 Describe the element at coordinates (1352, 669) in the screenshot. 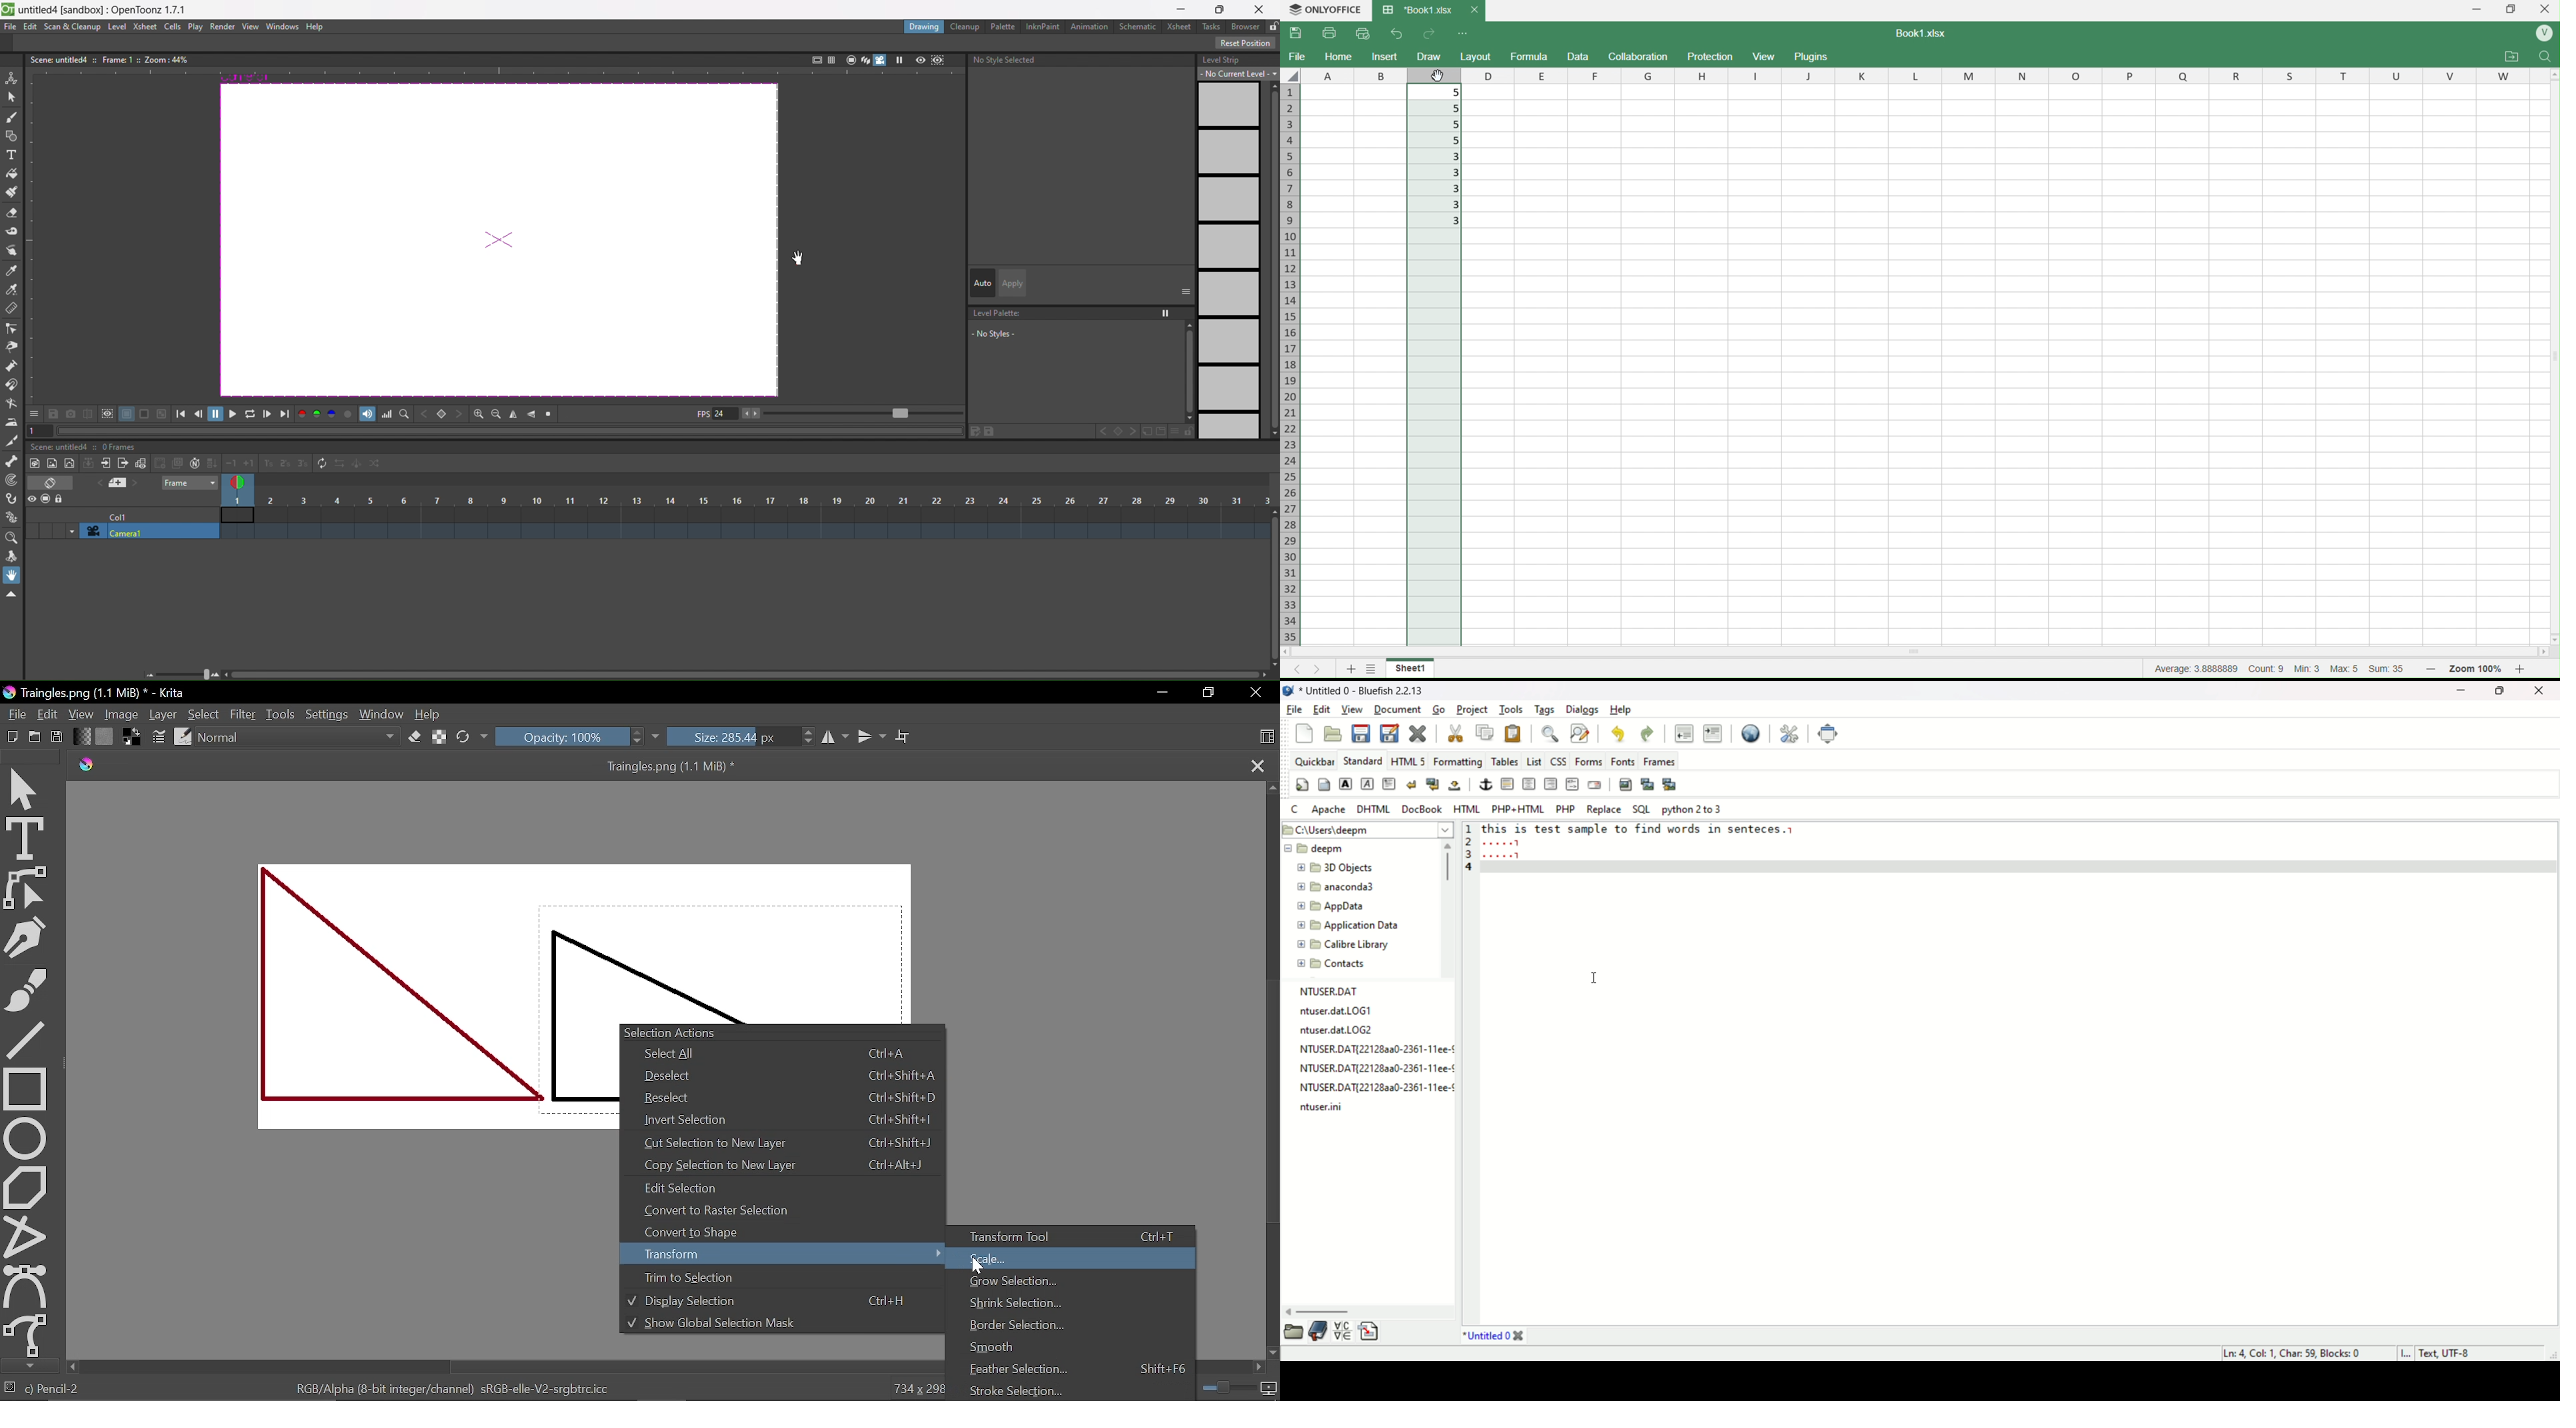

I see `new sheet` at that location.